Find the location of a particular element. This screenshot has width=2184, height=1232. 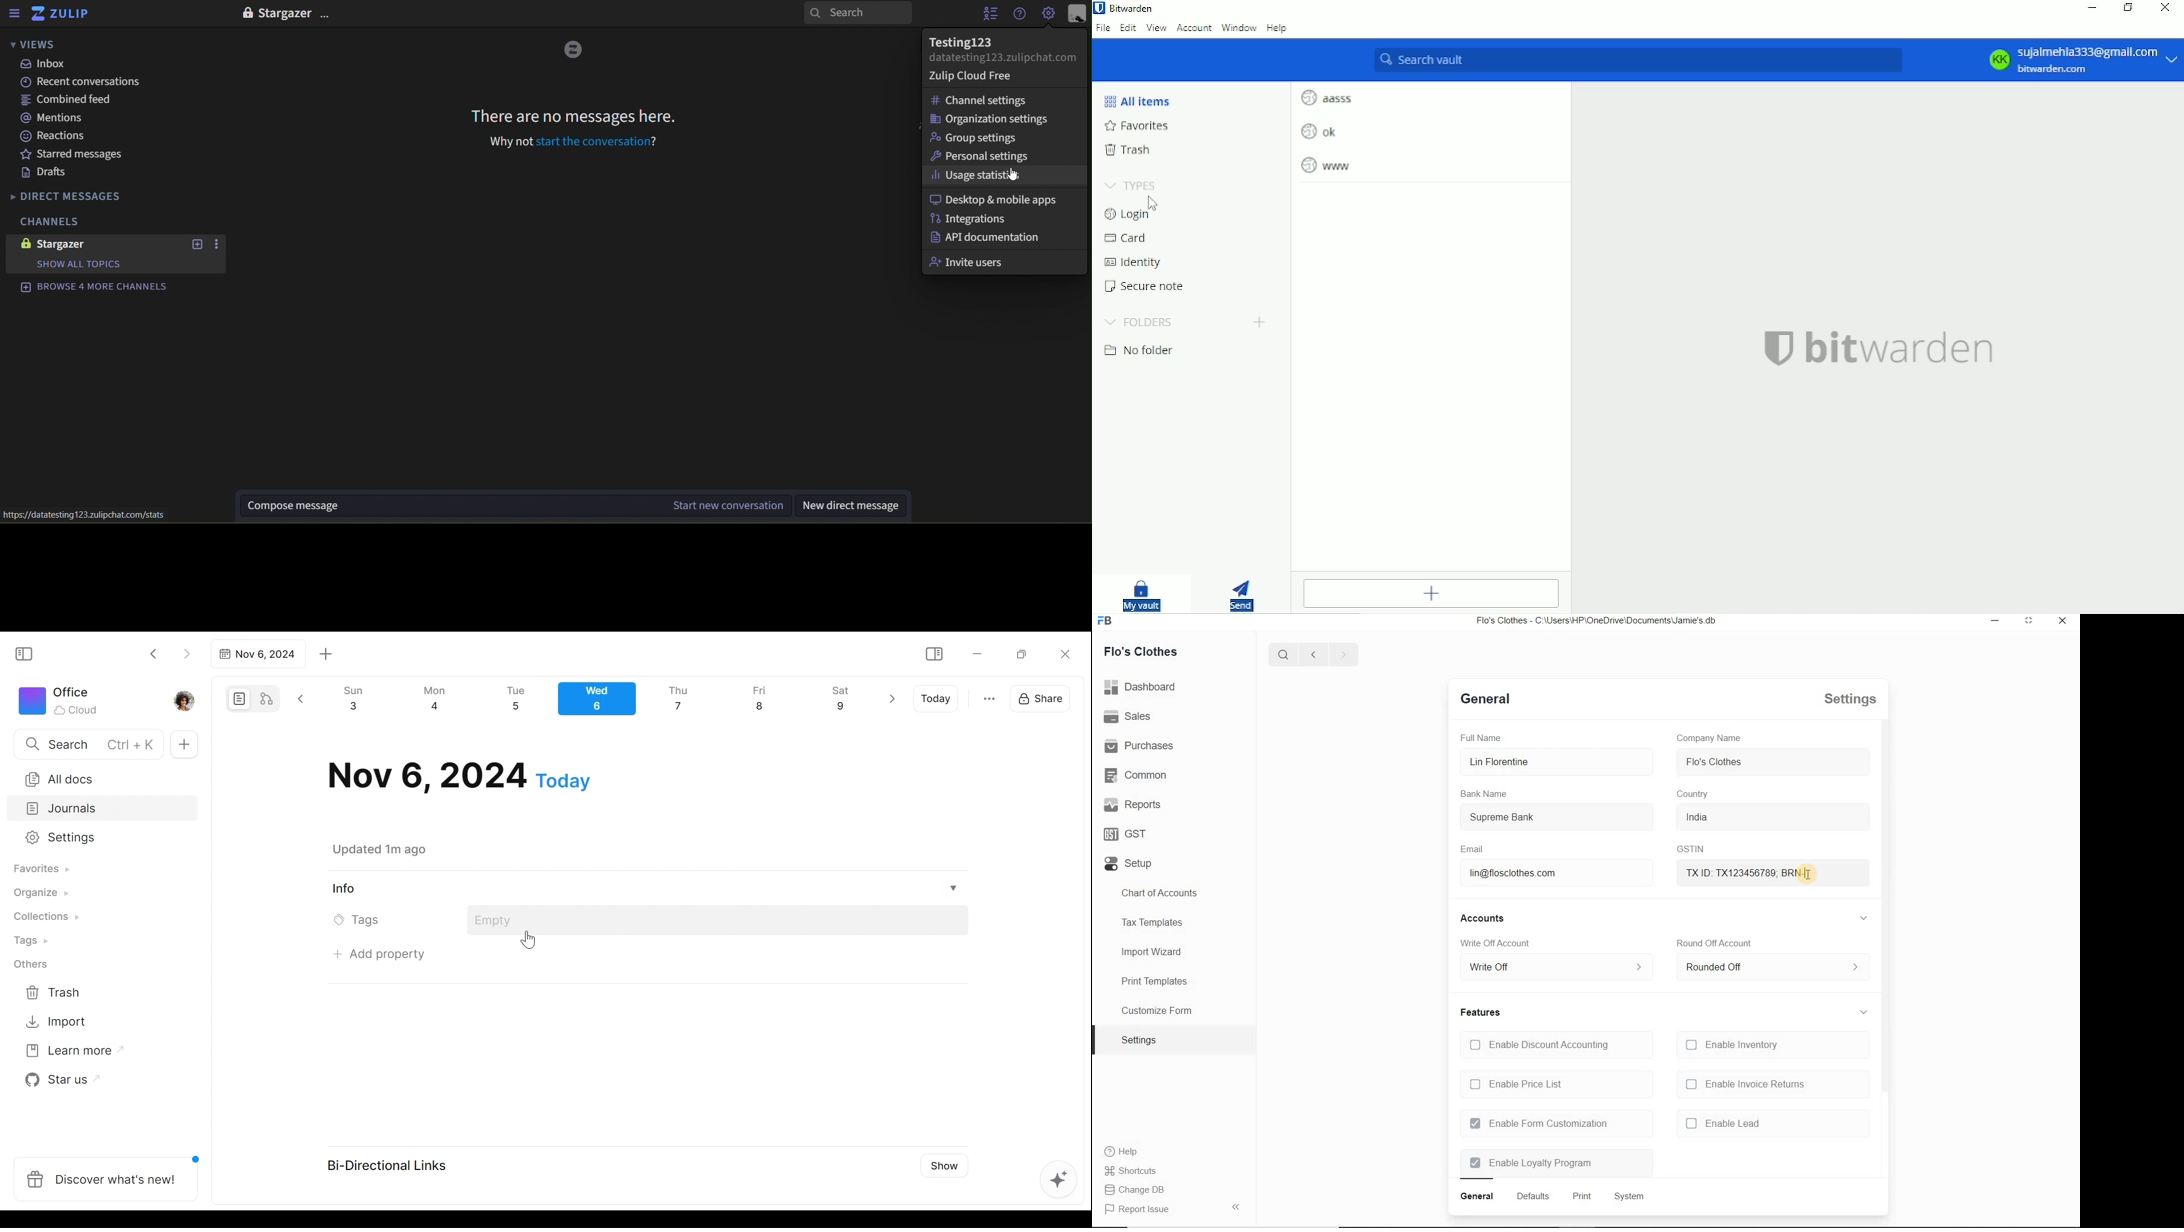

hide user list is located at coordinates (990, 13).